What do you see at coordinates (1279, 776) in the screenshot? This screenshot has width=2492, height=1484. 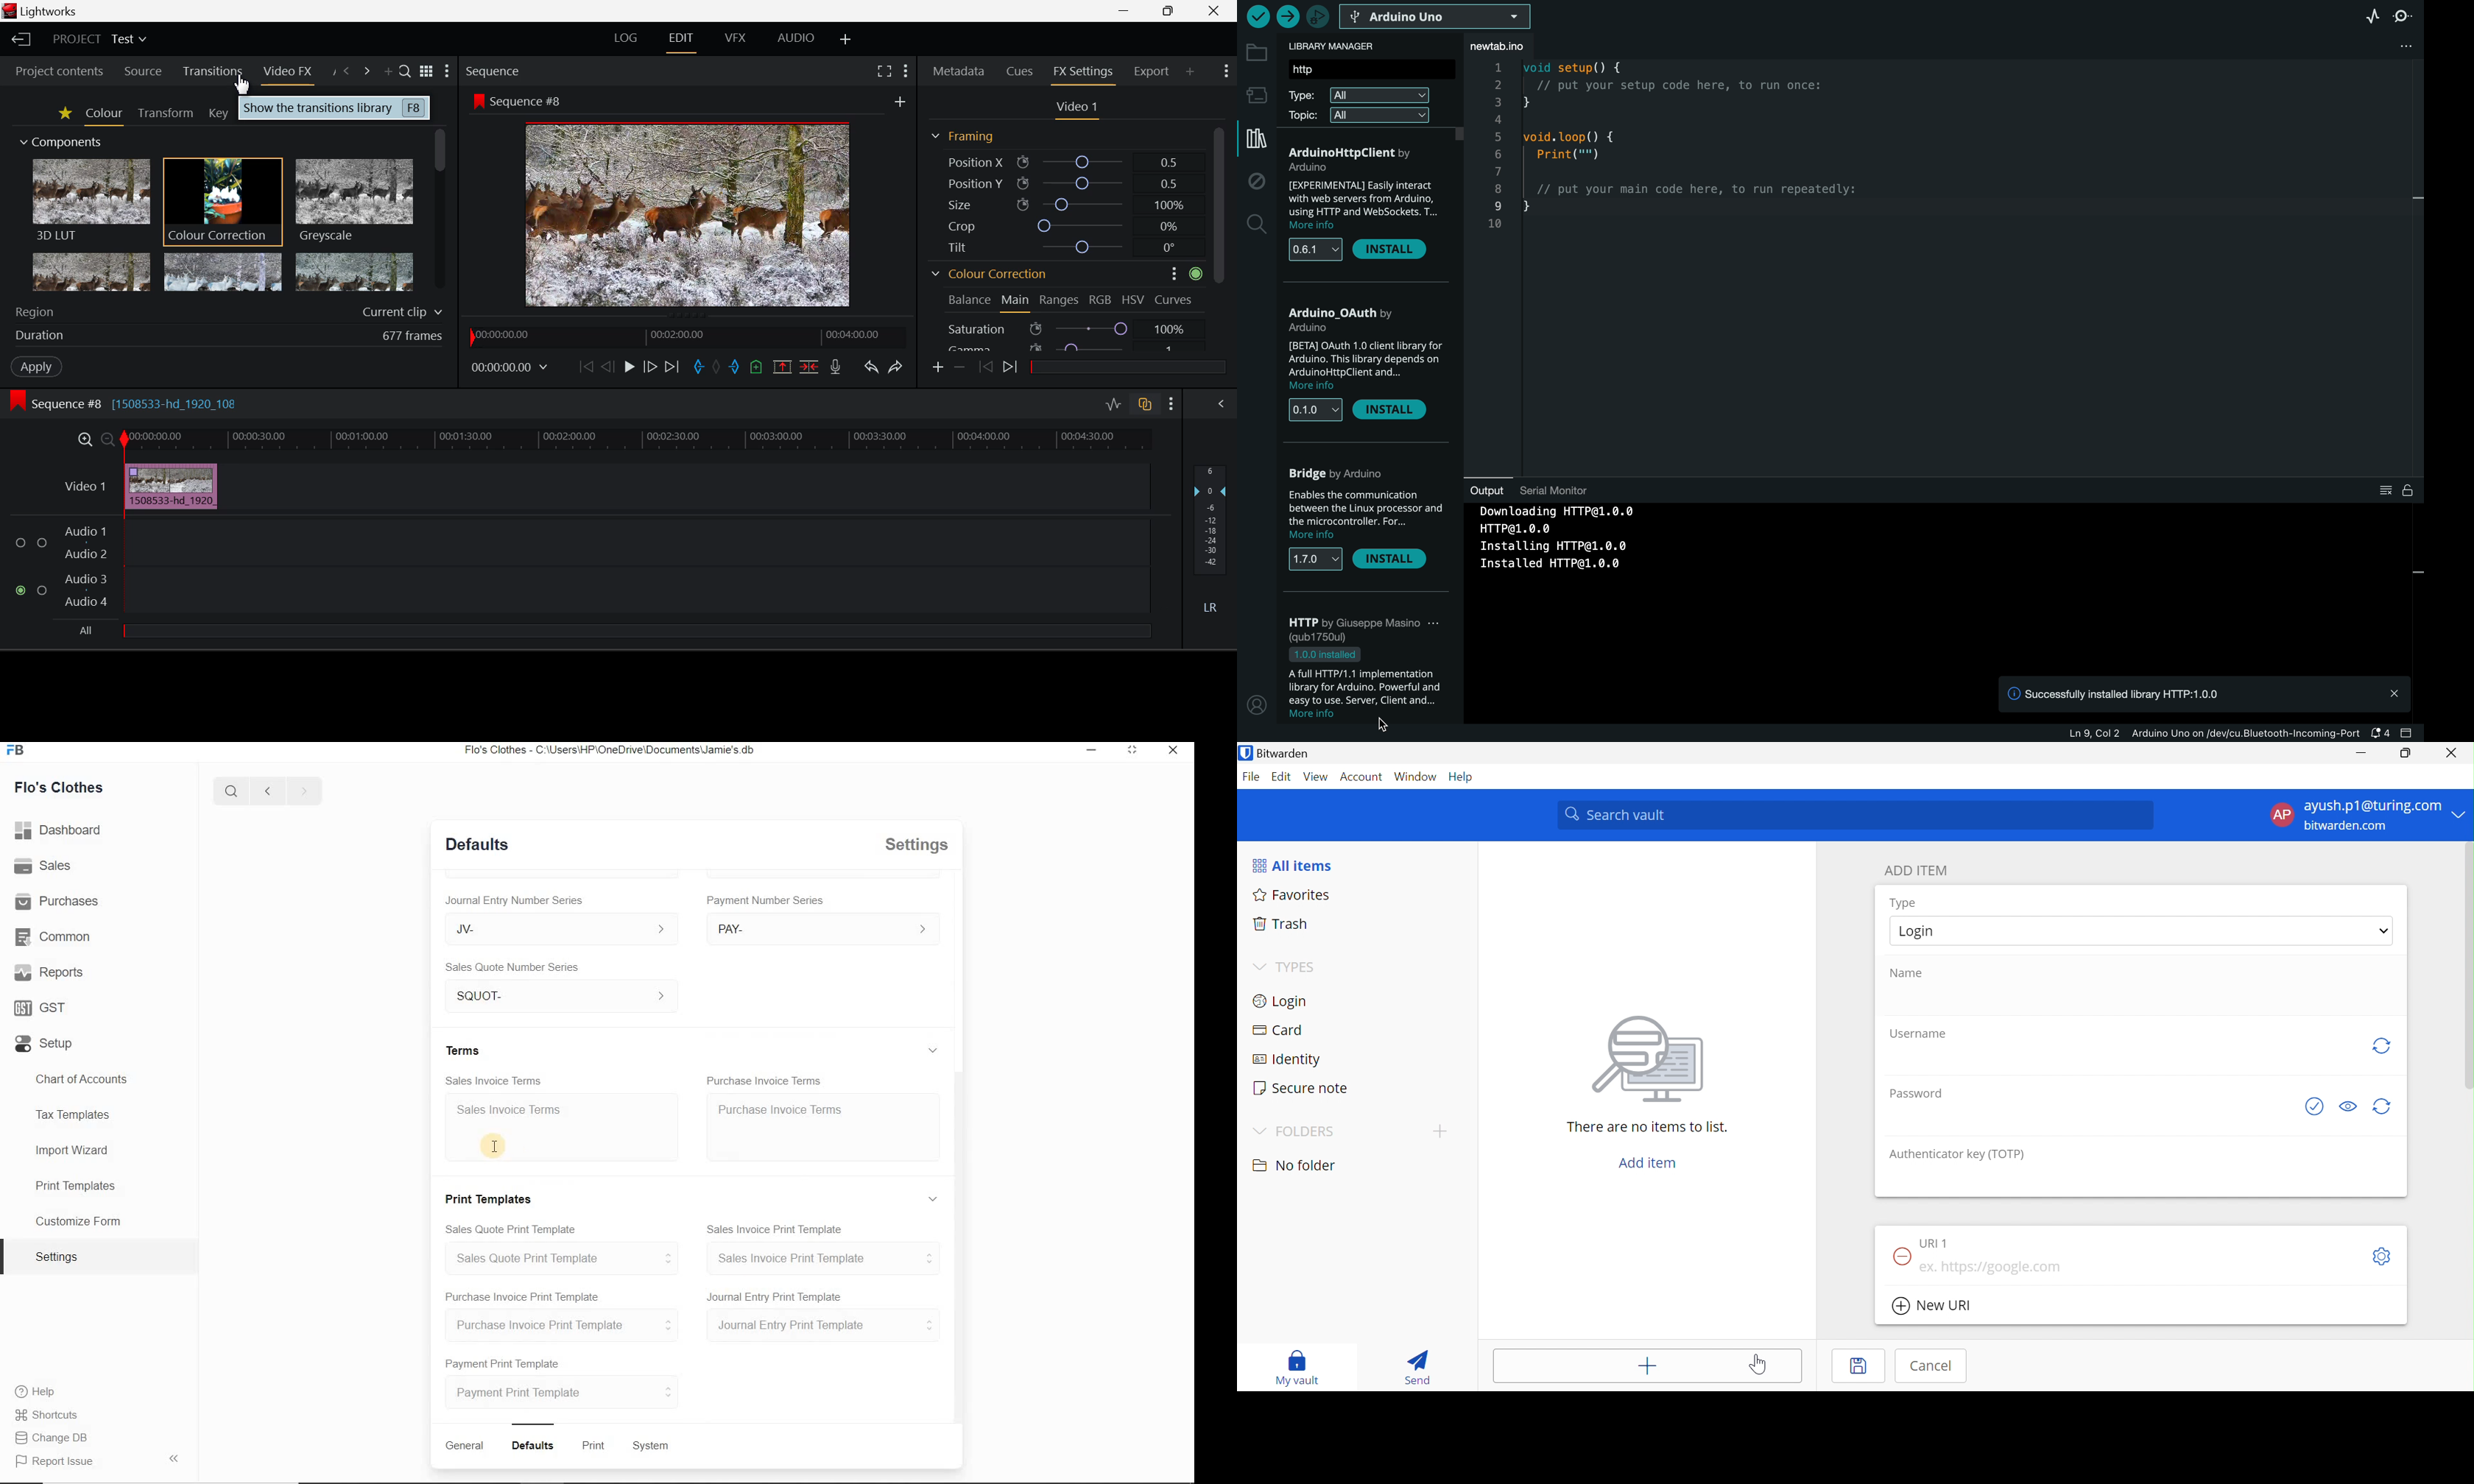 I see `Edit` at bounding box center [1279, 776].